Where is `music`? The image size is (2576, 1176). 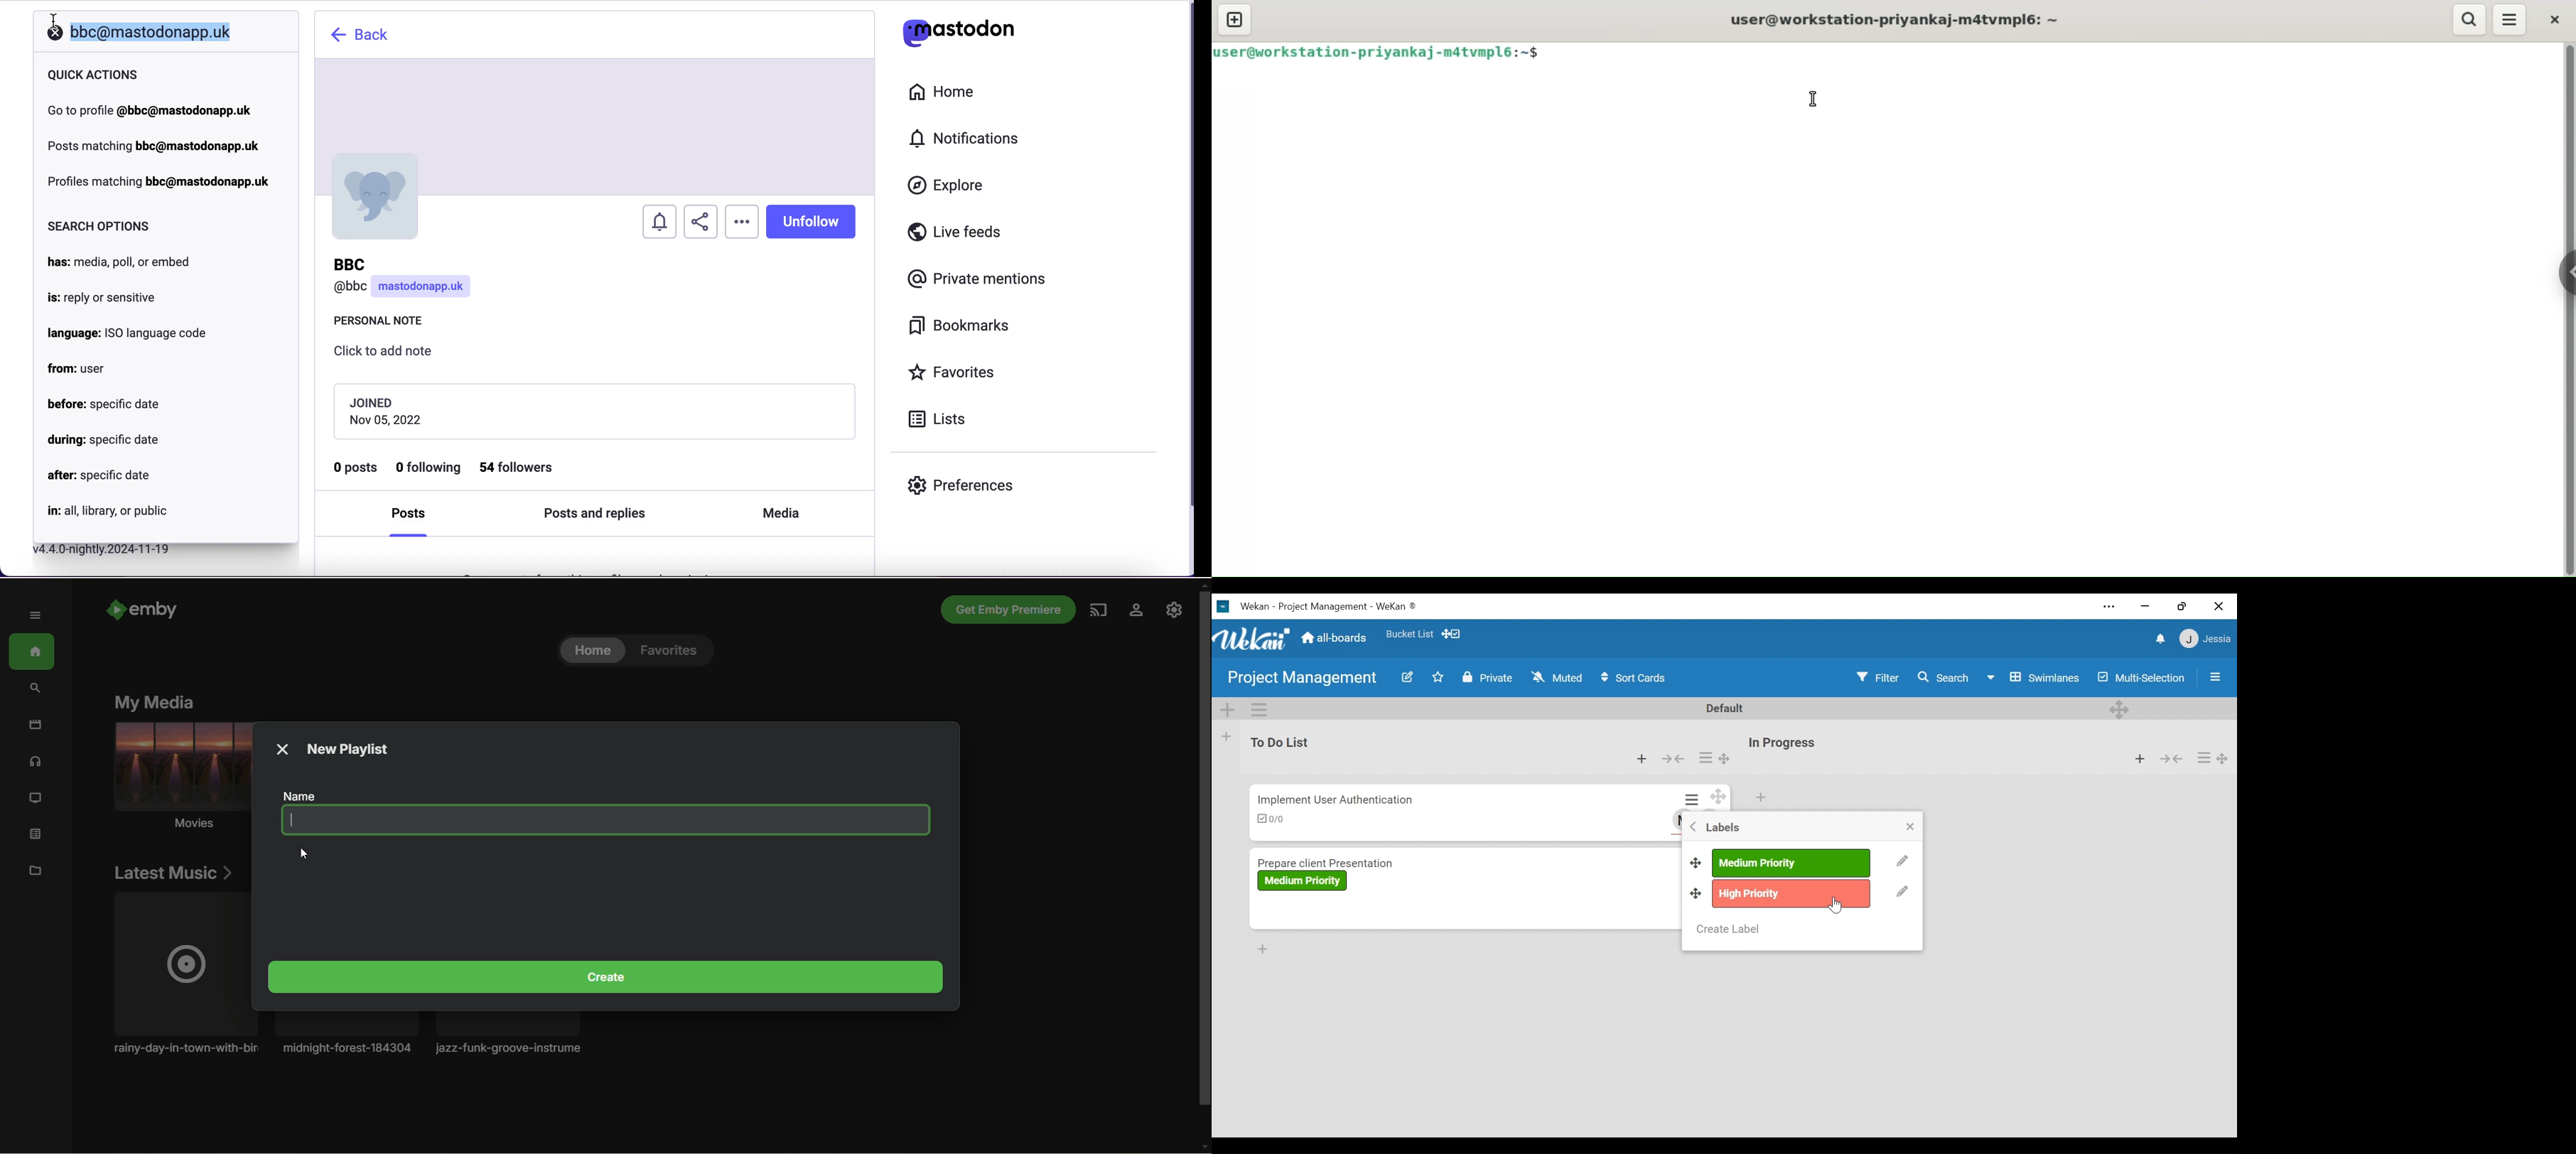
music is located at coordinates (36, 764).